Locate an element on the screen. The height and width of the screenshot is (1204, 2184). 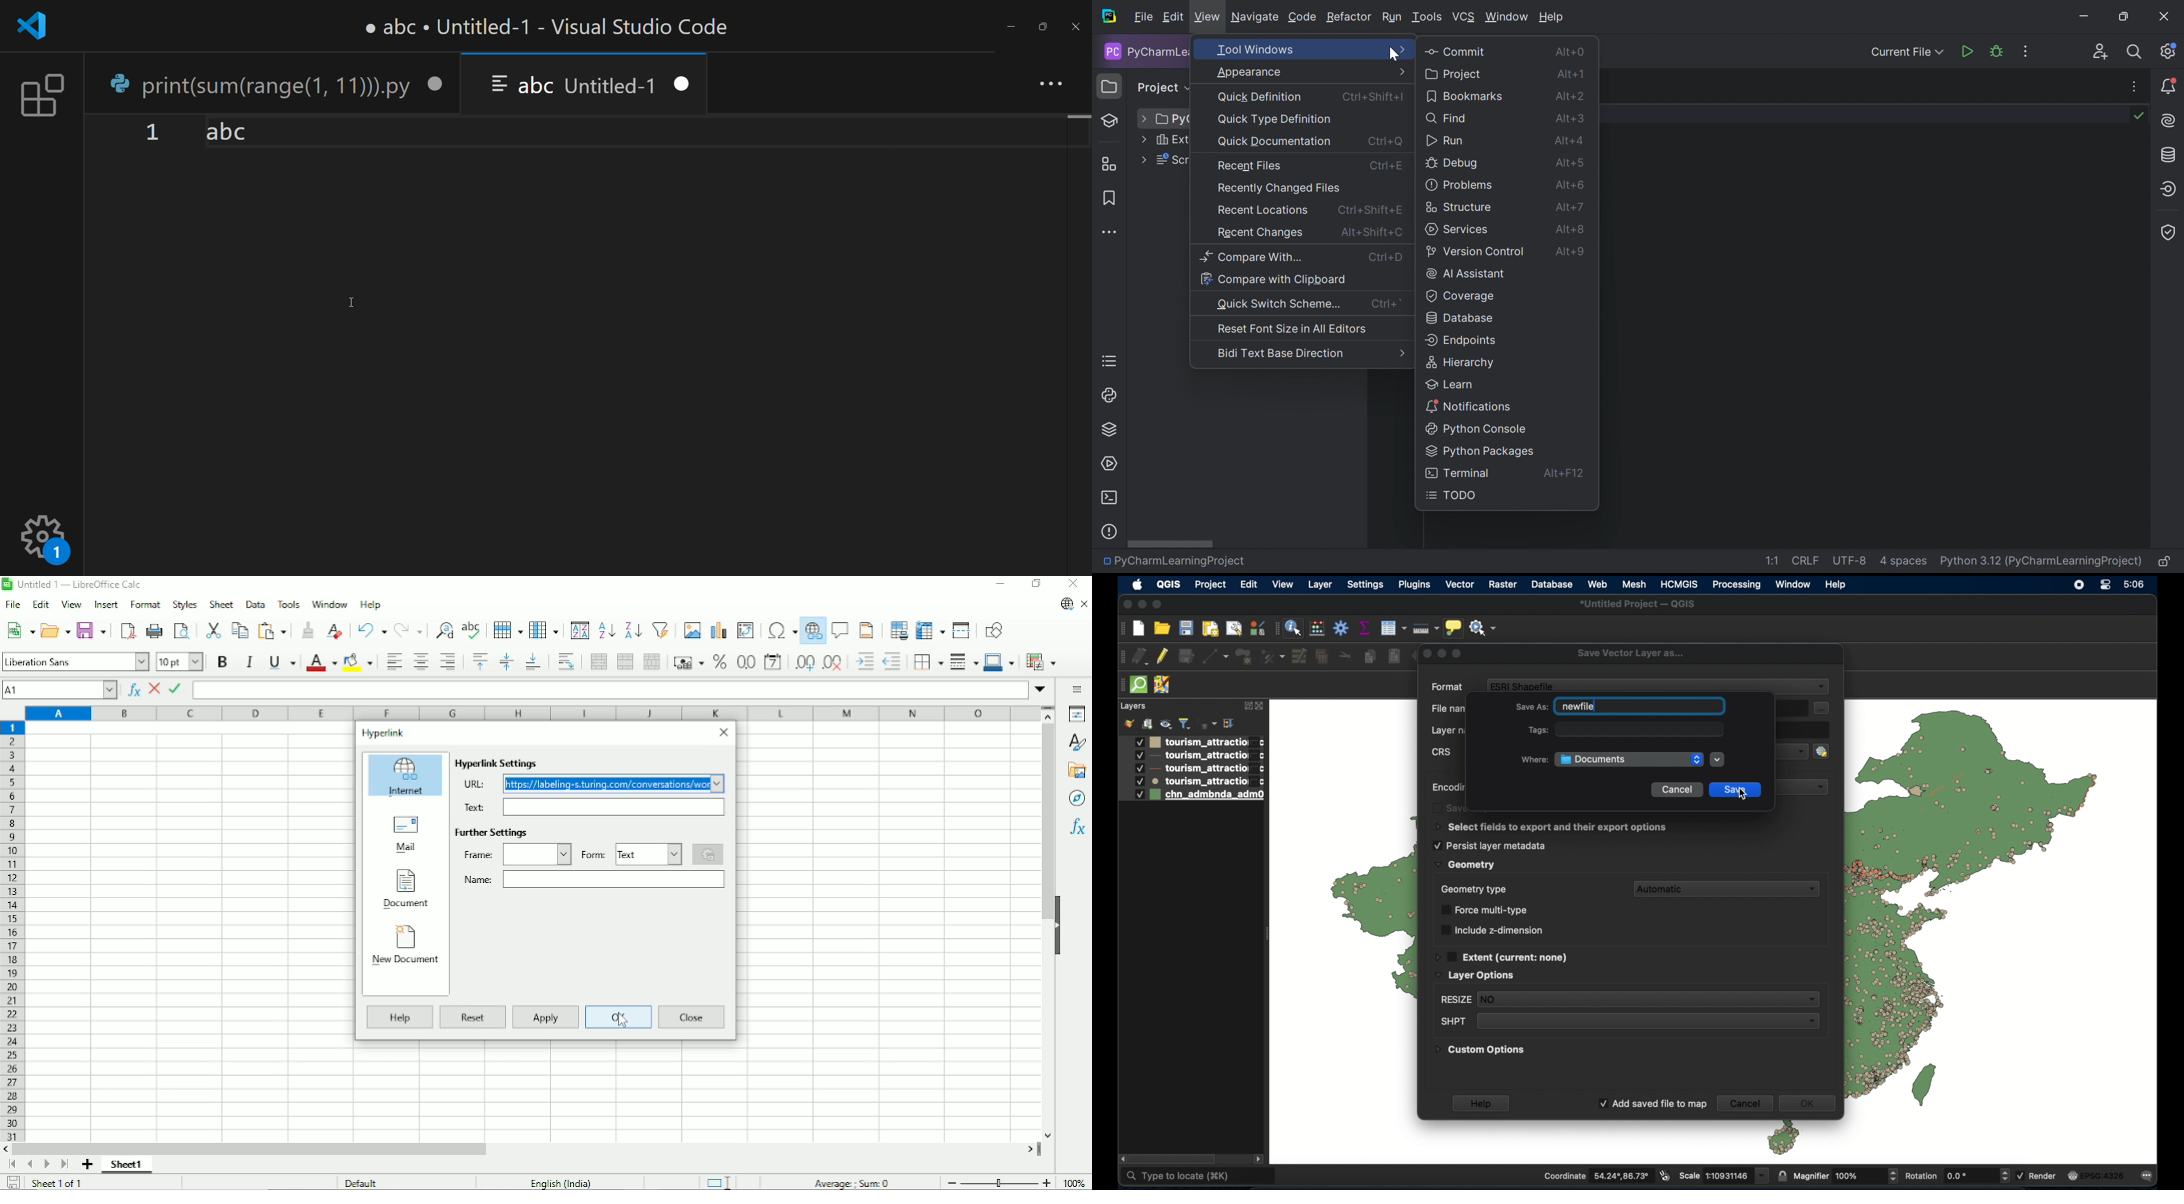
OK is located at coordinates (620, 1018).